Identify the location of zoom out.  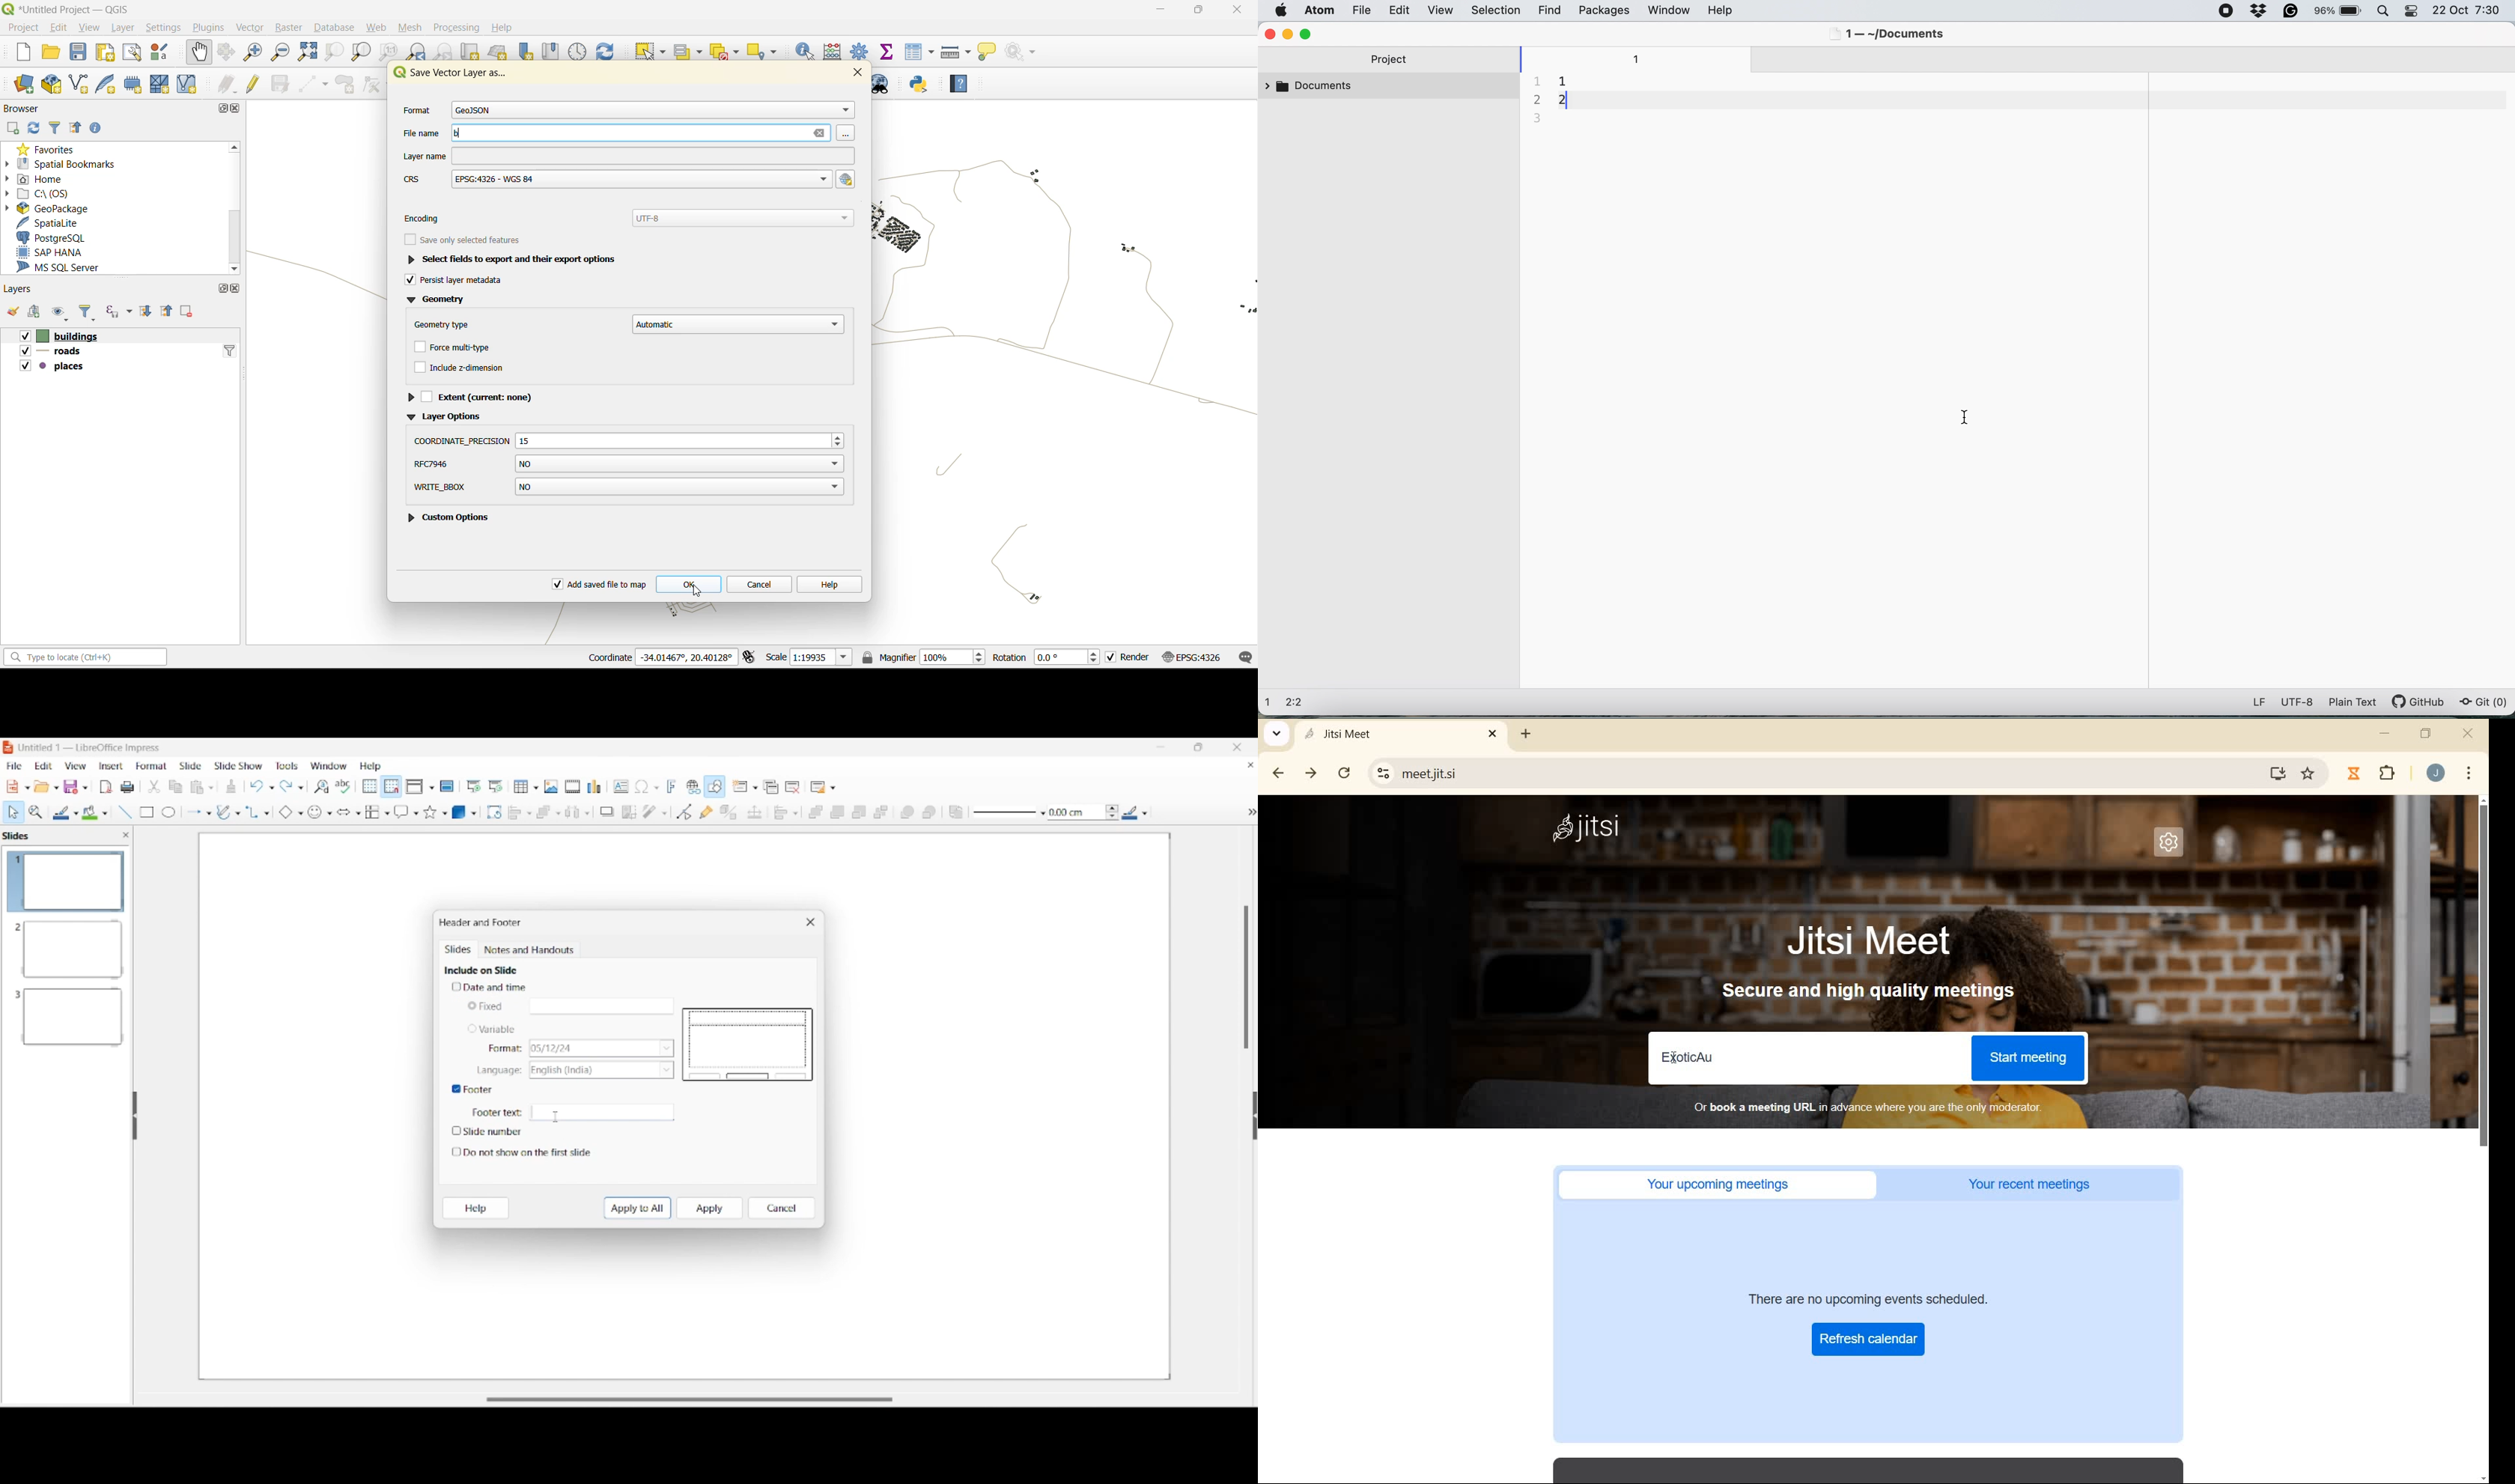
(282, 52).